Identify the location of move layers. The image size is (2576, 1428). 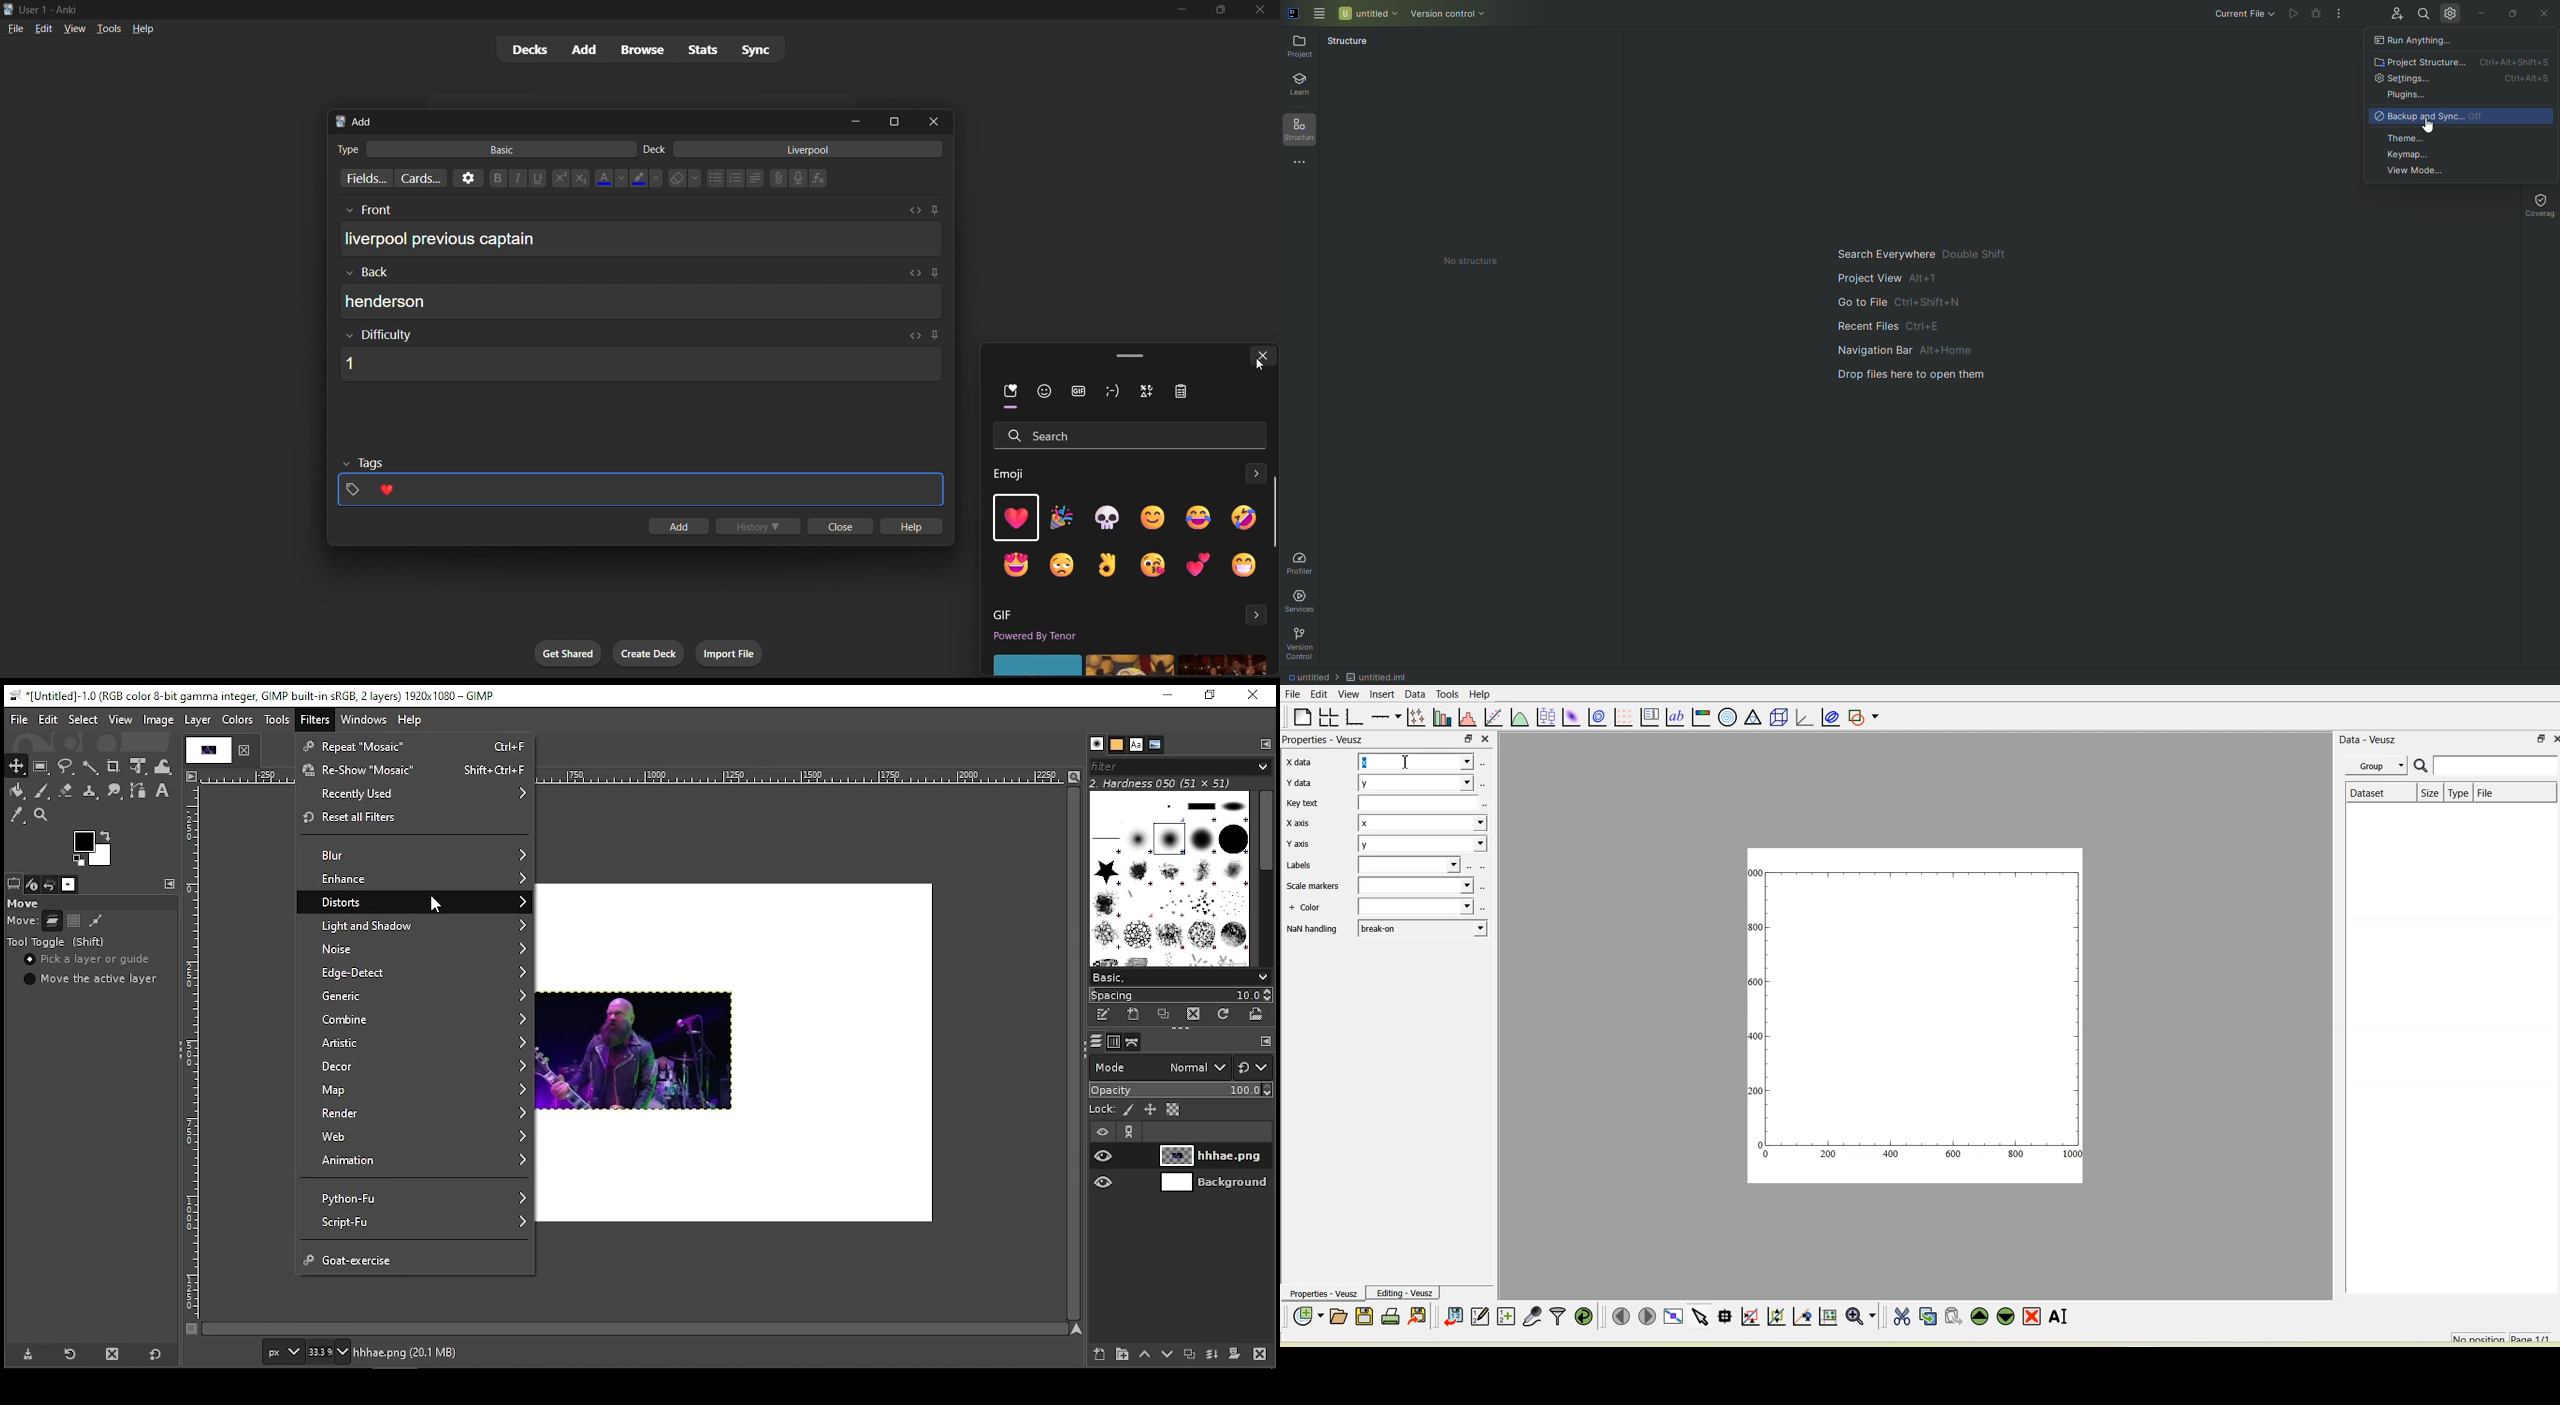
(51, 921).